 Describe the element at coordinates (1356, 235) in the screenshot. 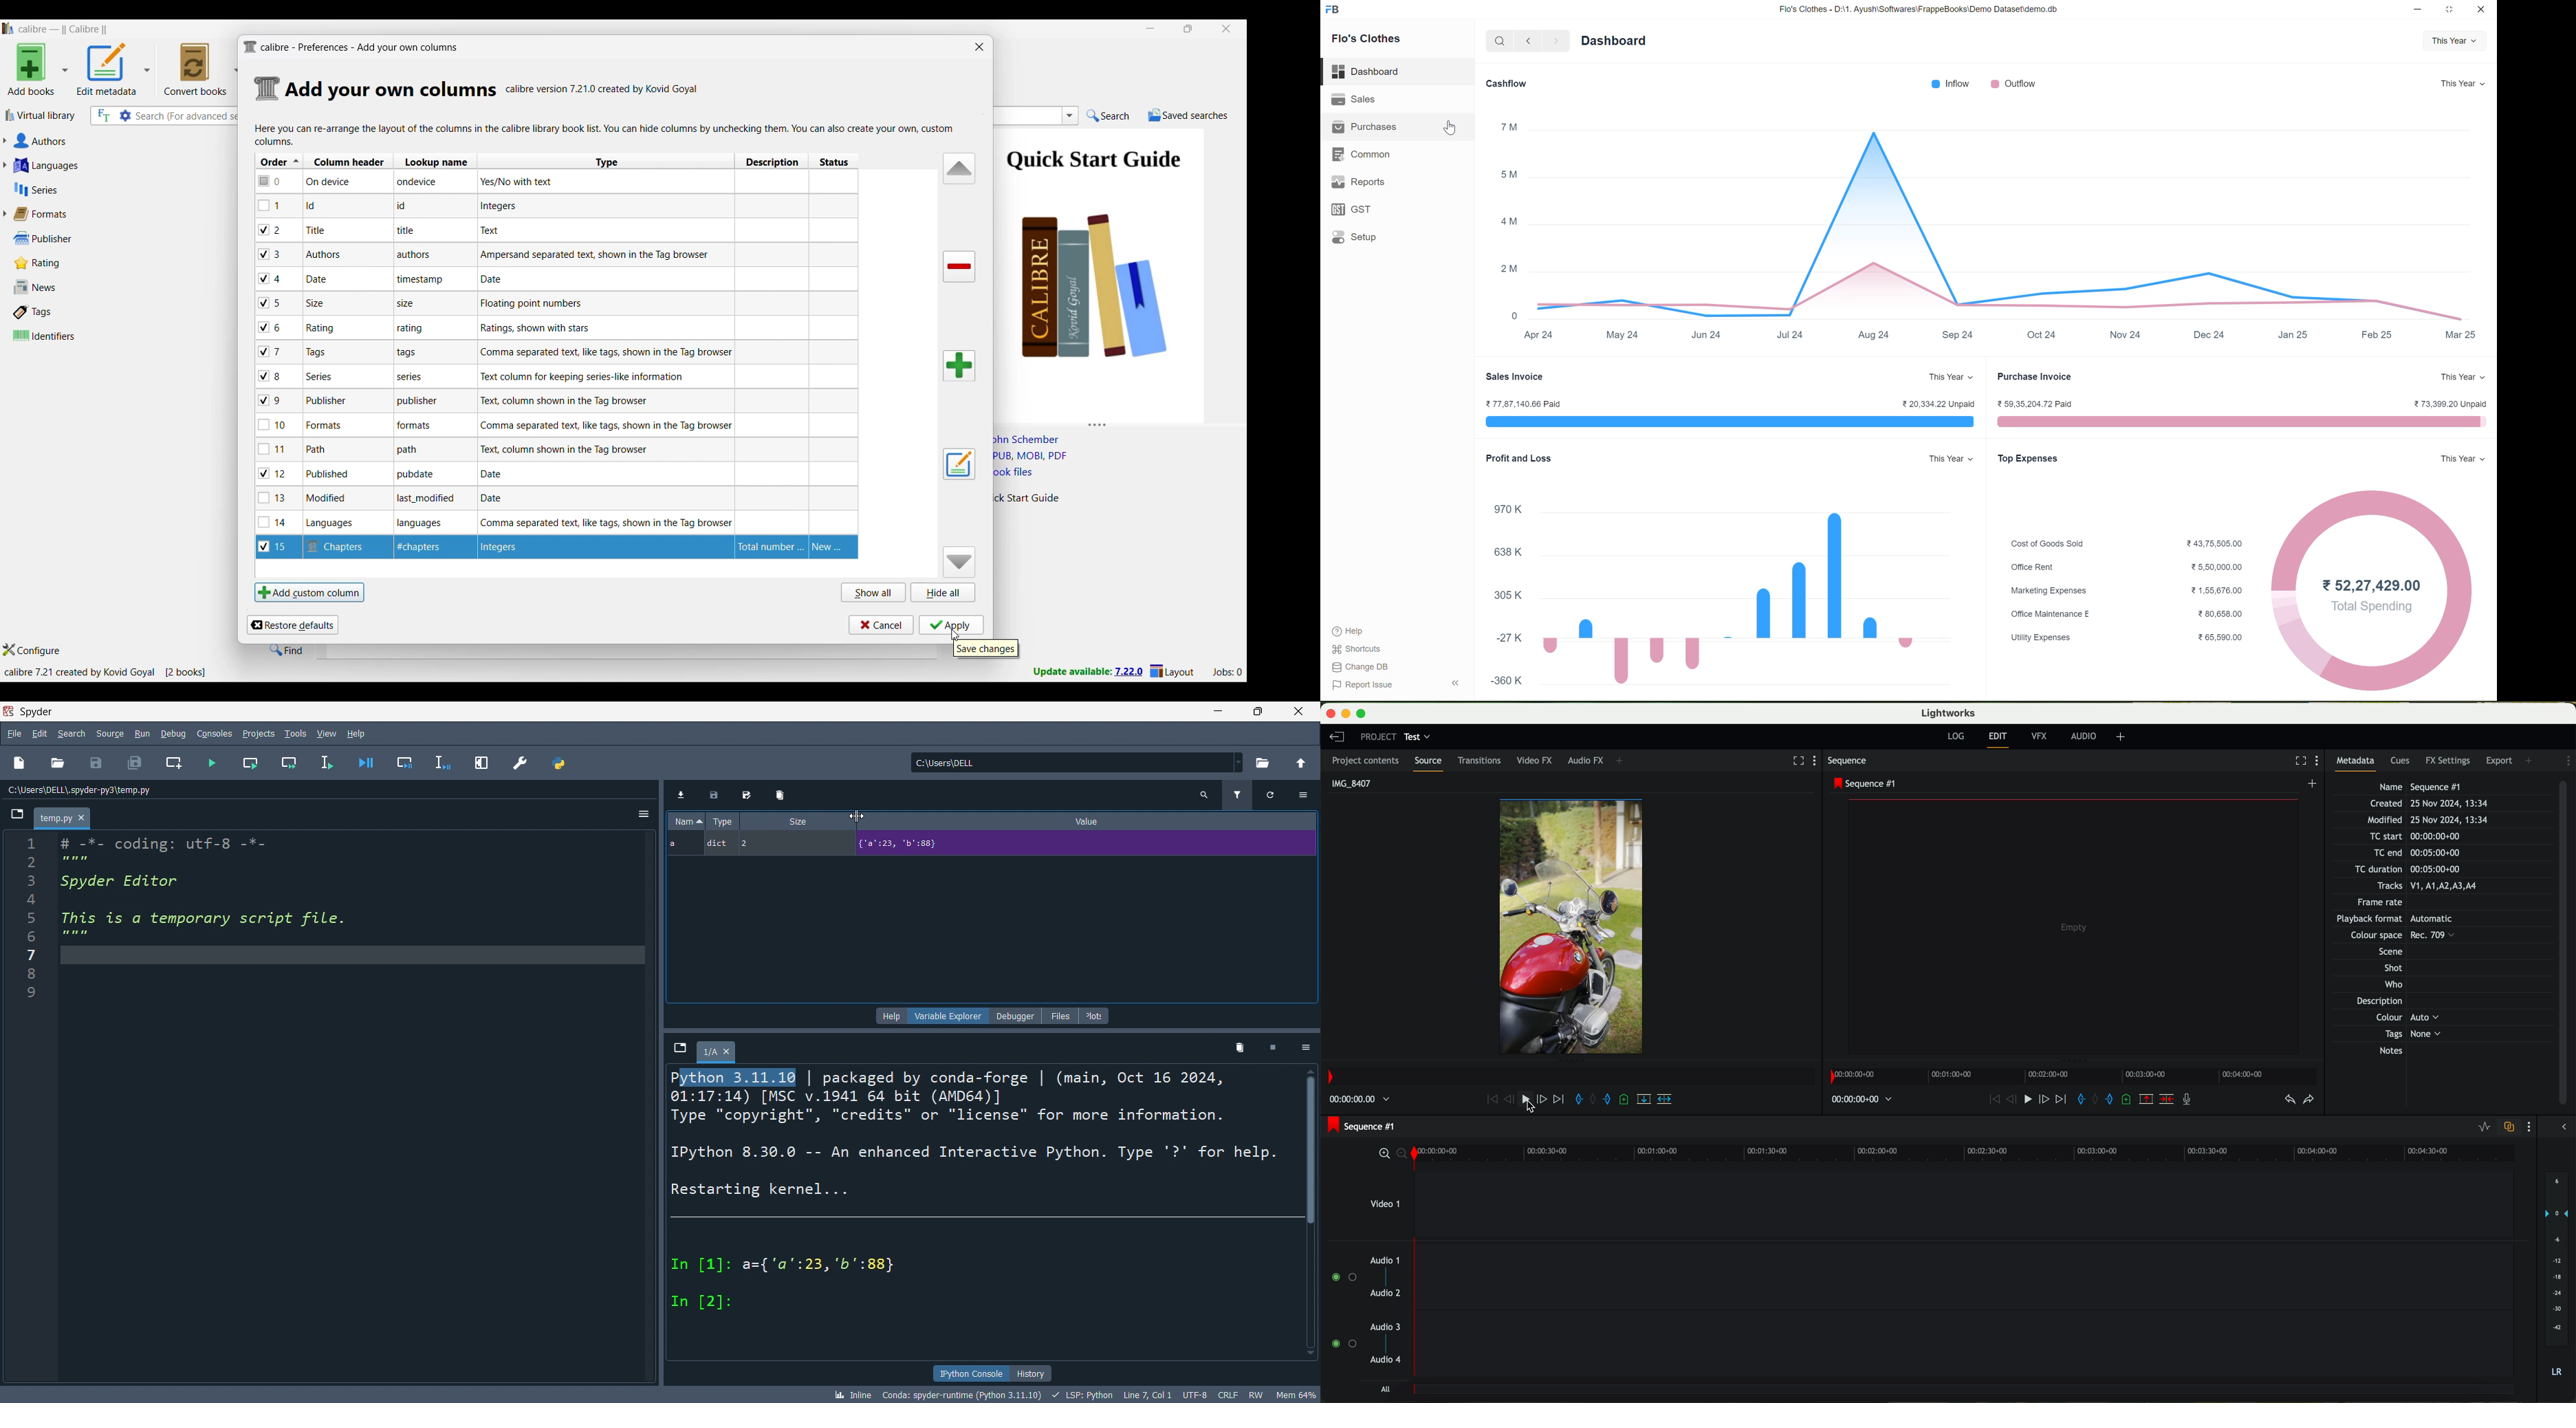

I see `Setup` at that location.